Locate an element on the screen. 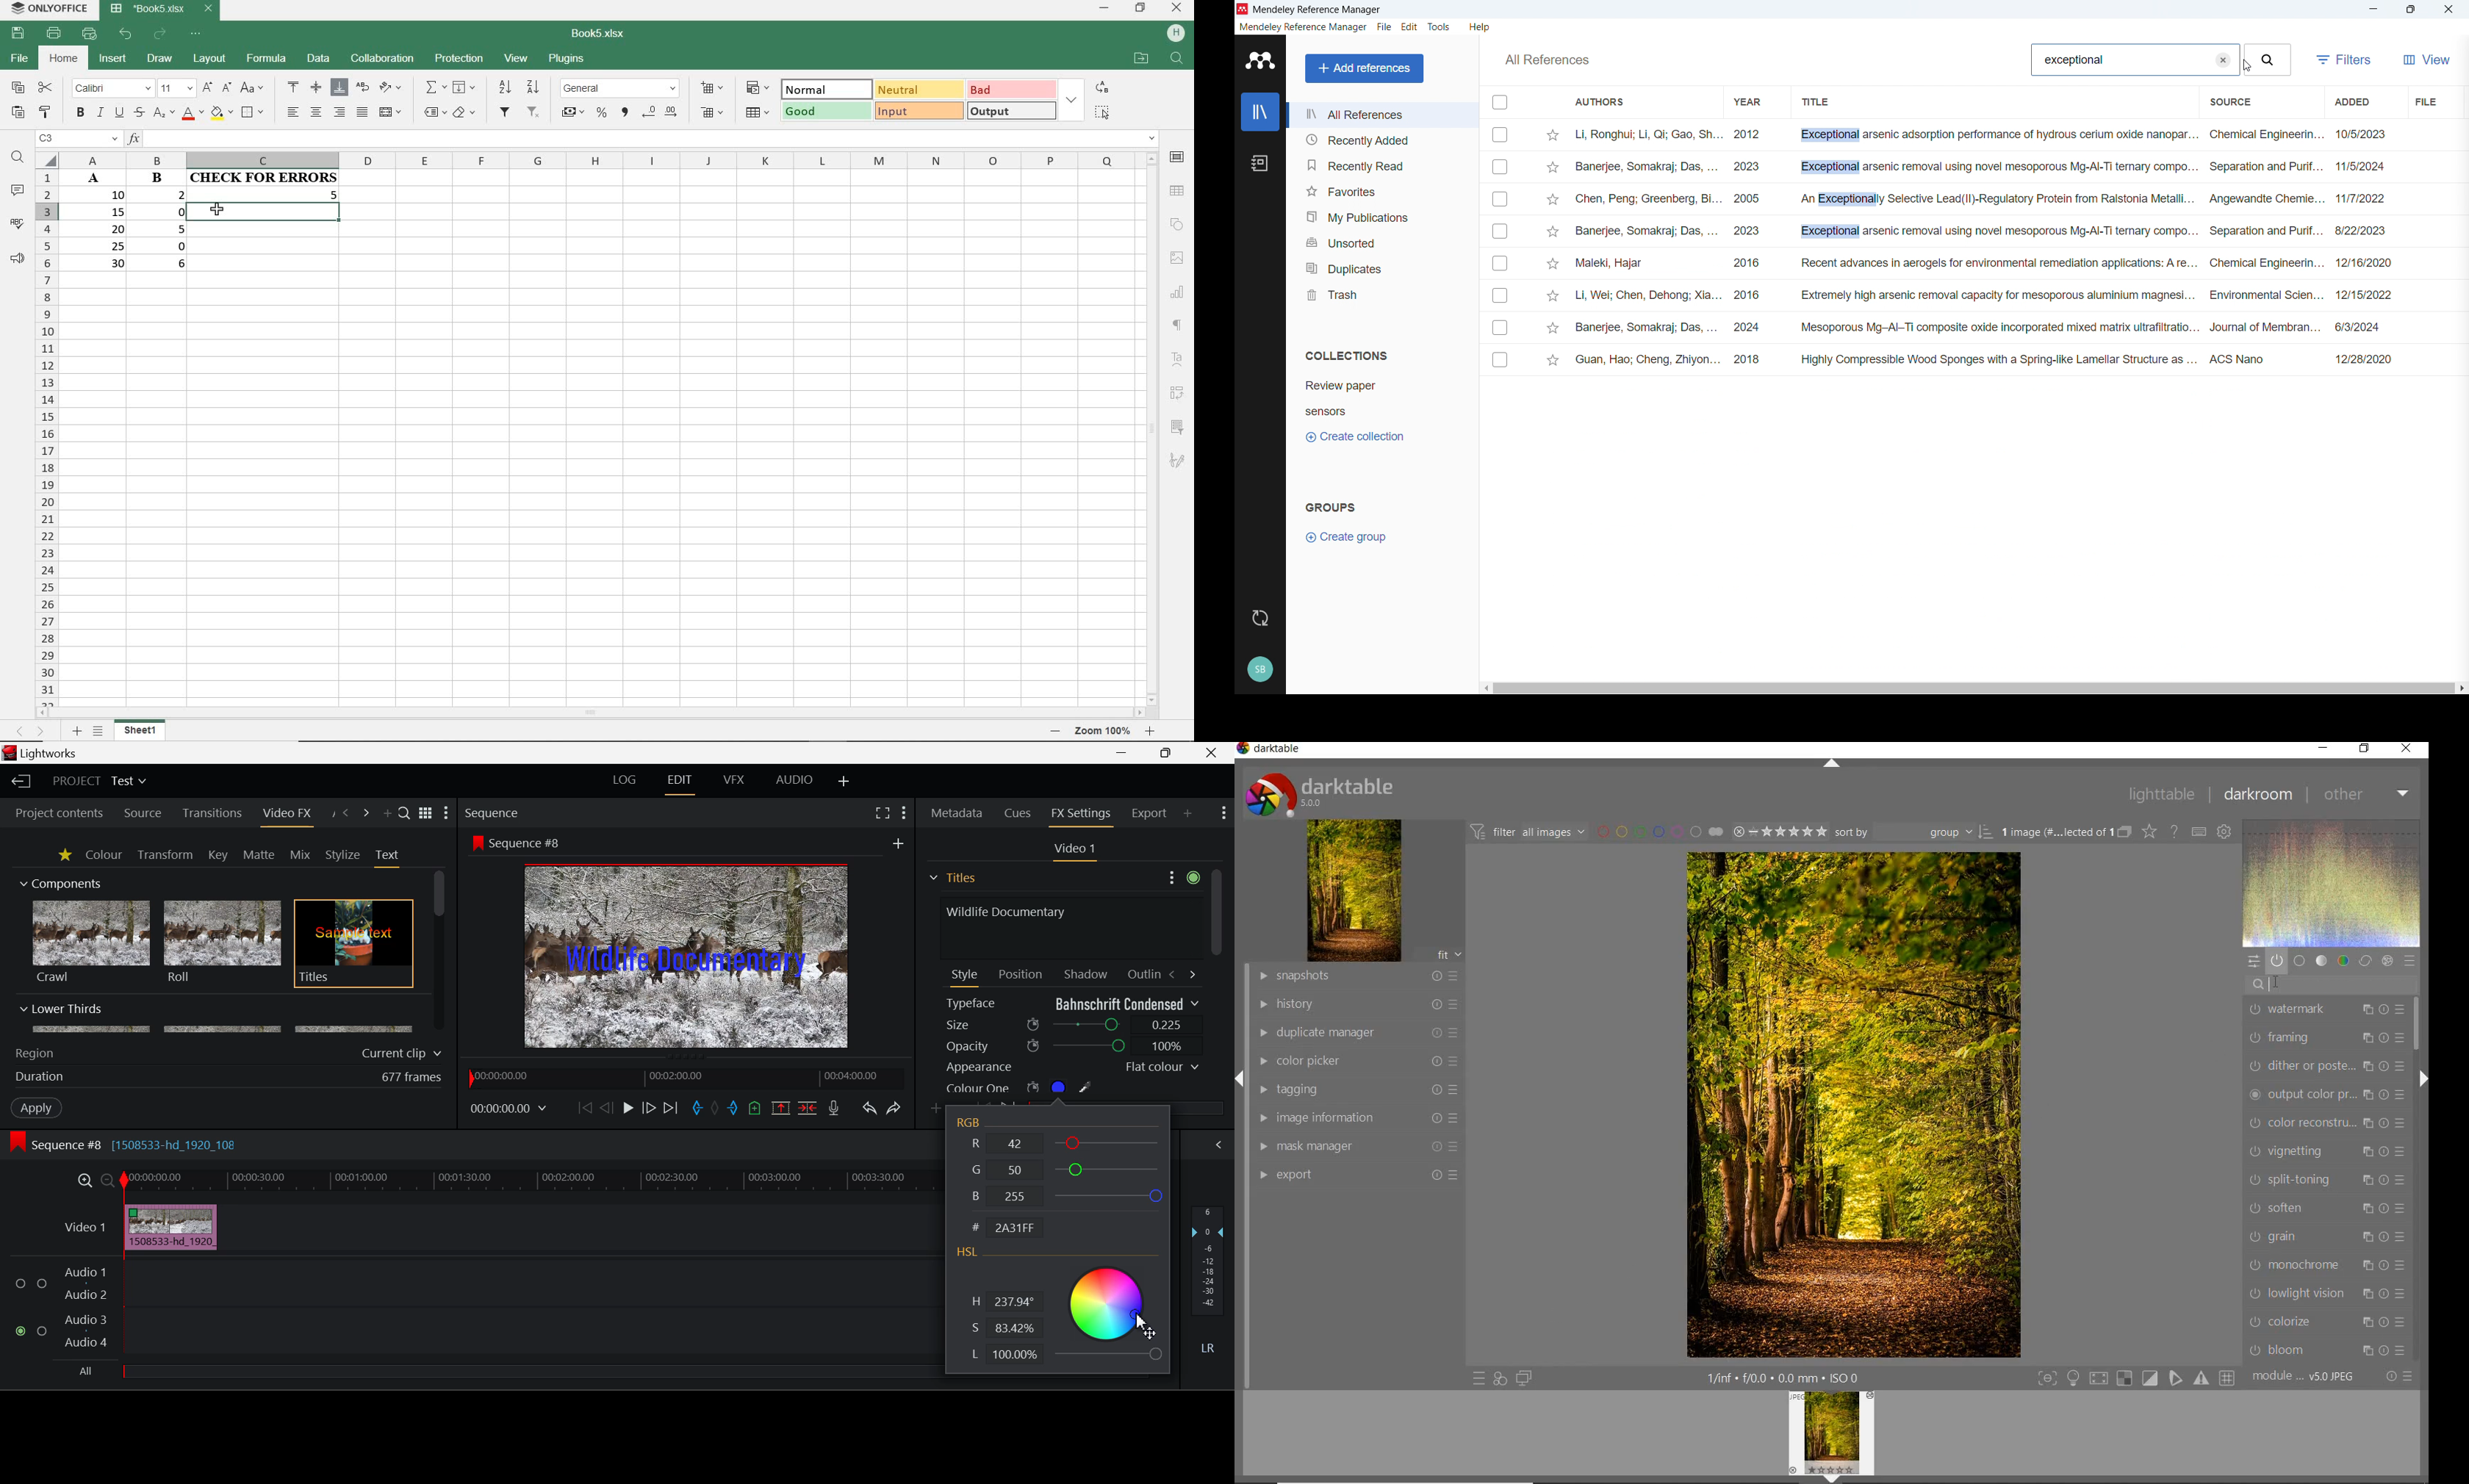 The image size is (2492, 1484). FILL is located at coordinates (463, 87).